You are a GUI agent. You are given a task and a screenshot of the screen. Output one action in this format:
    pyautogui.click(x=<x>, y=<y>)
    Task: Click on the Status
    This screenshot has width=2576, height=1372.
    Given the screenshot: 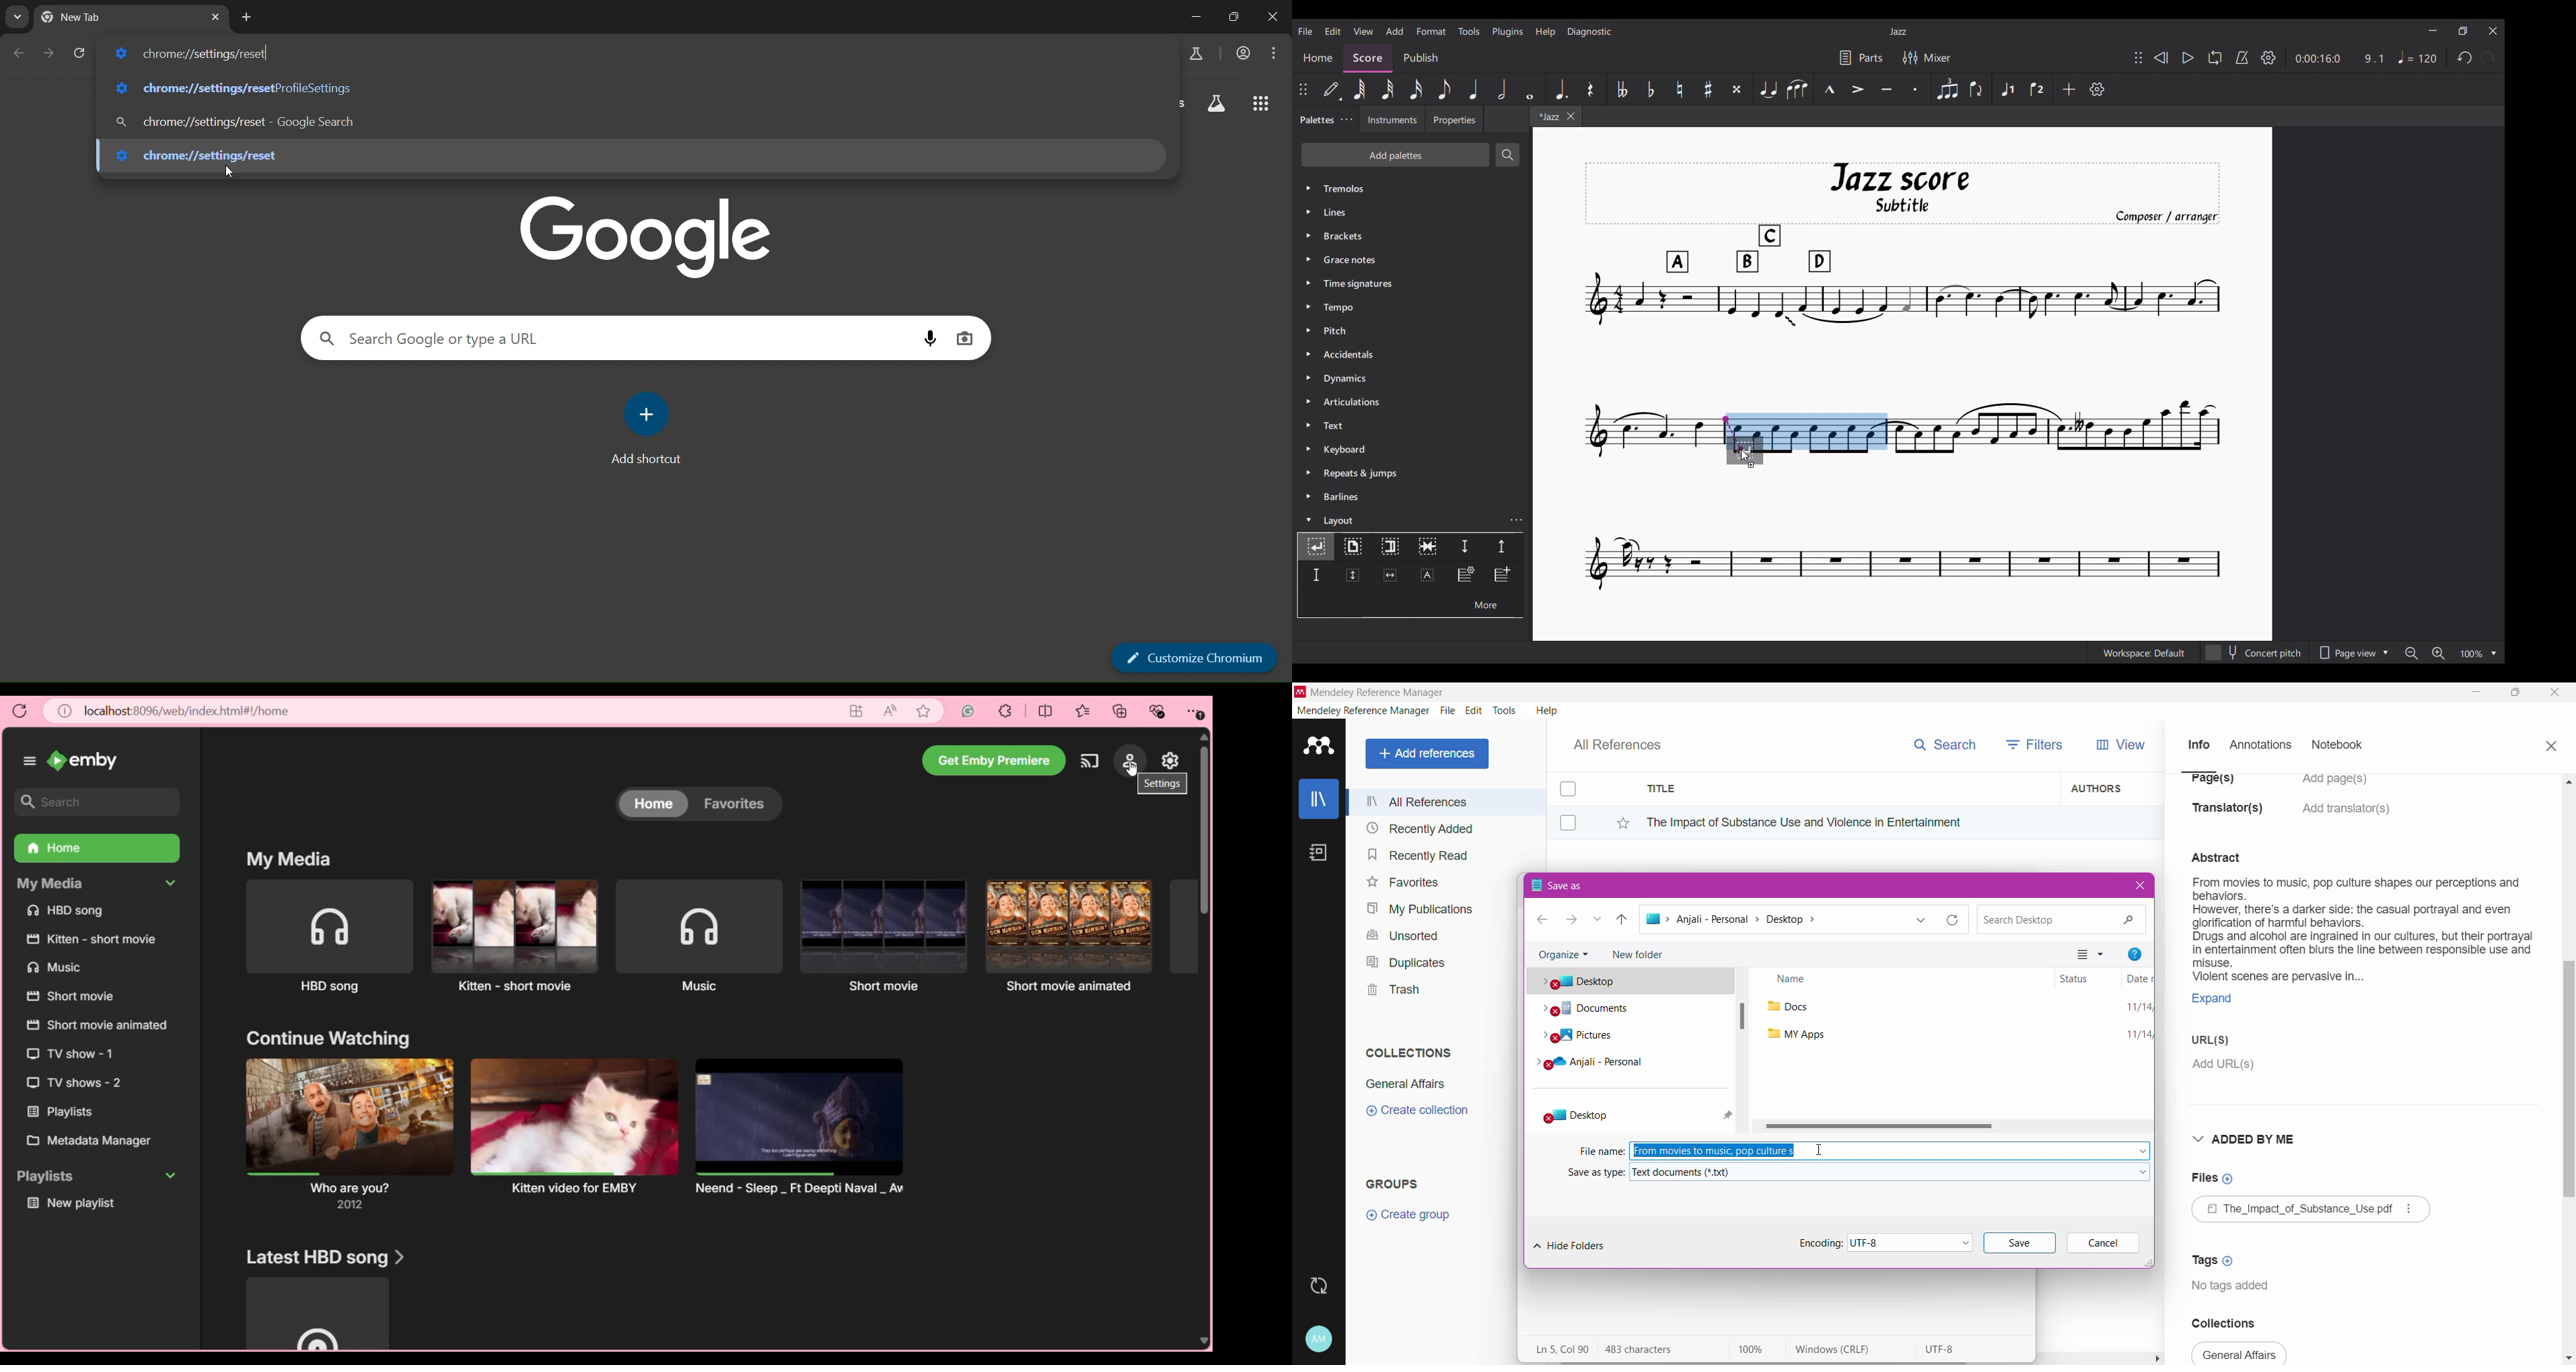 What is the action you would take?
    pyautogui.click(x=2080, y=978)
    